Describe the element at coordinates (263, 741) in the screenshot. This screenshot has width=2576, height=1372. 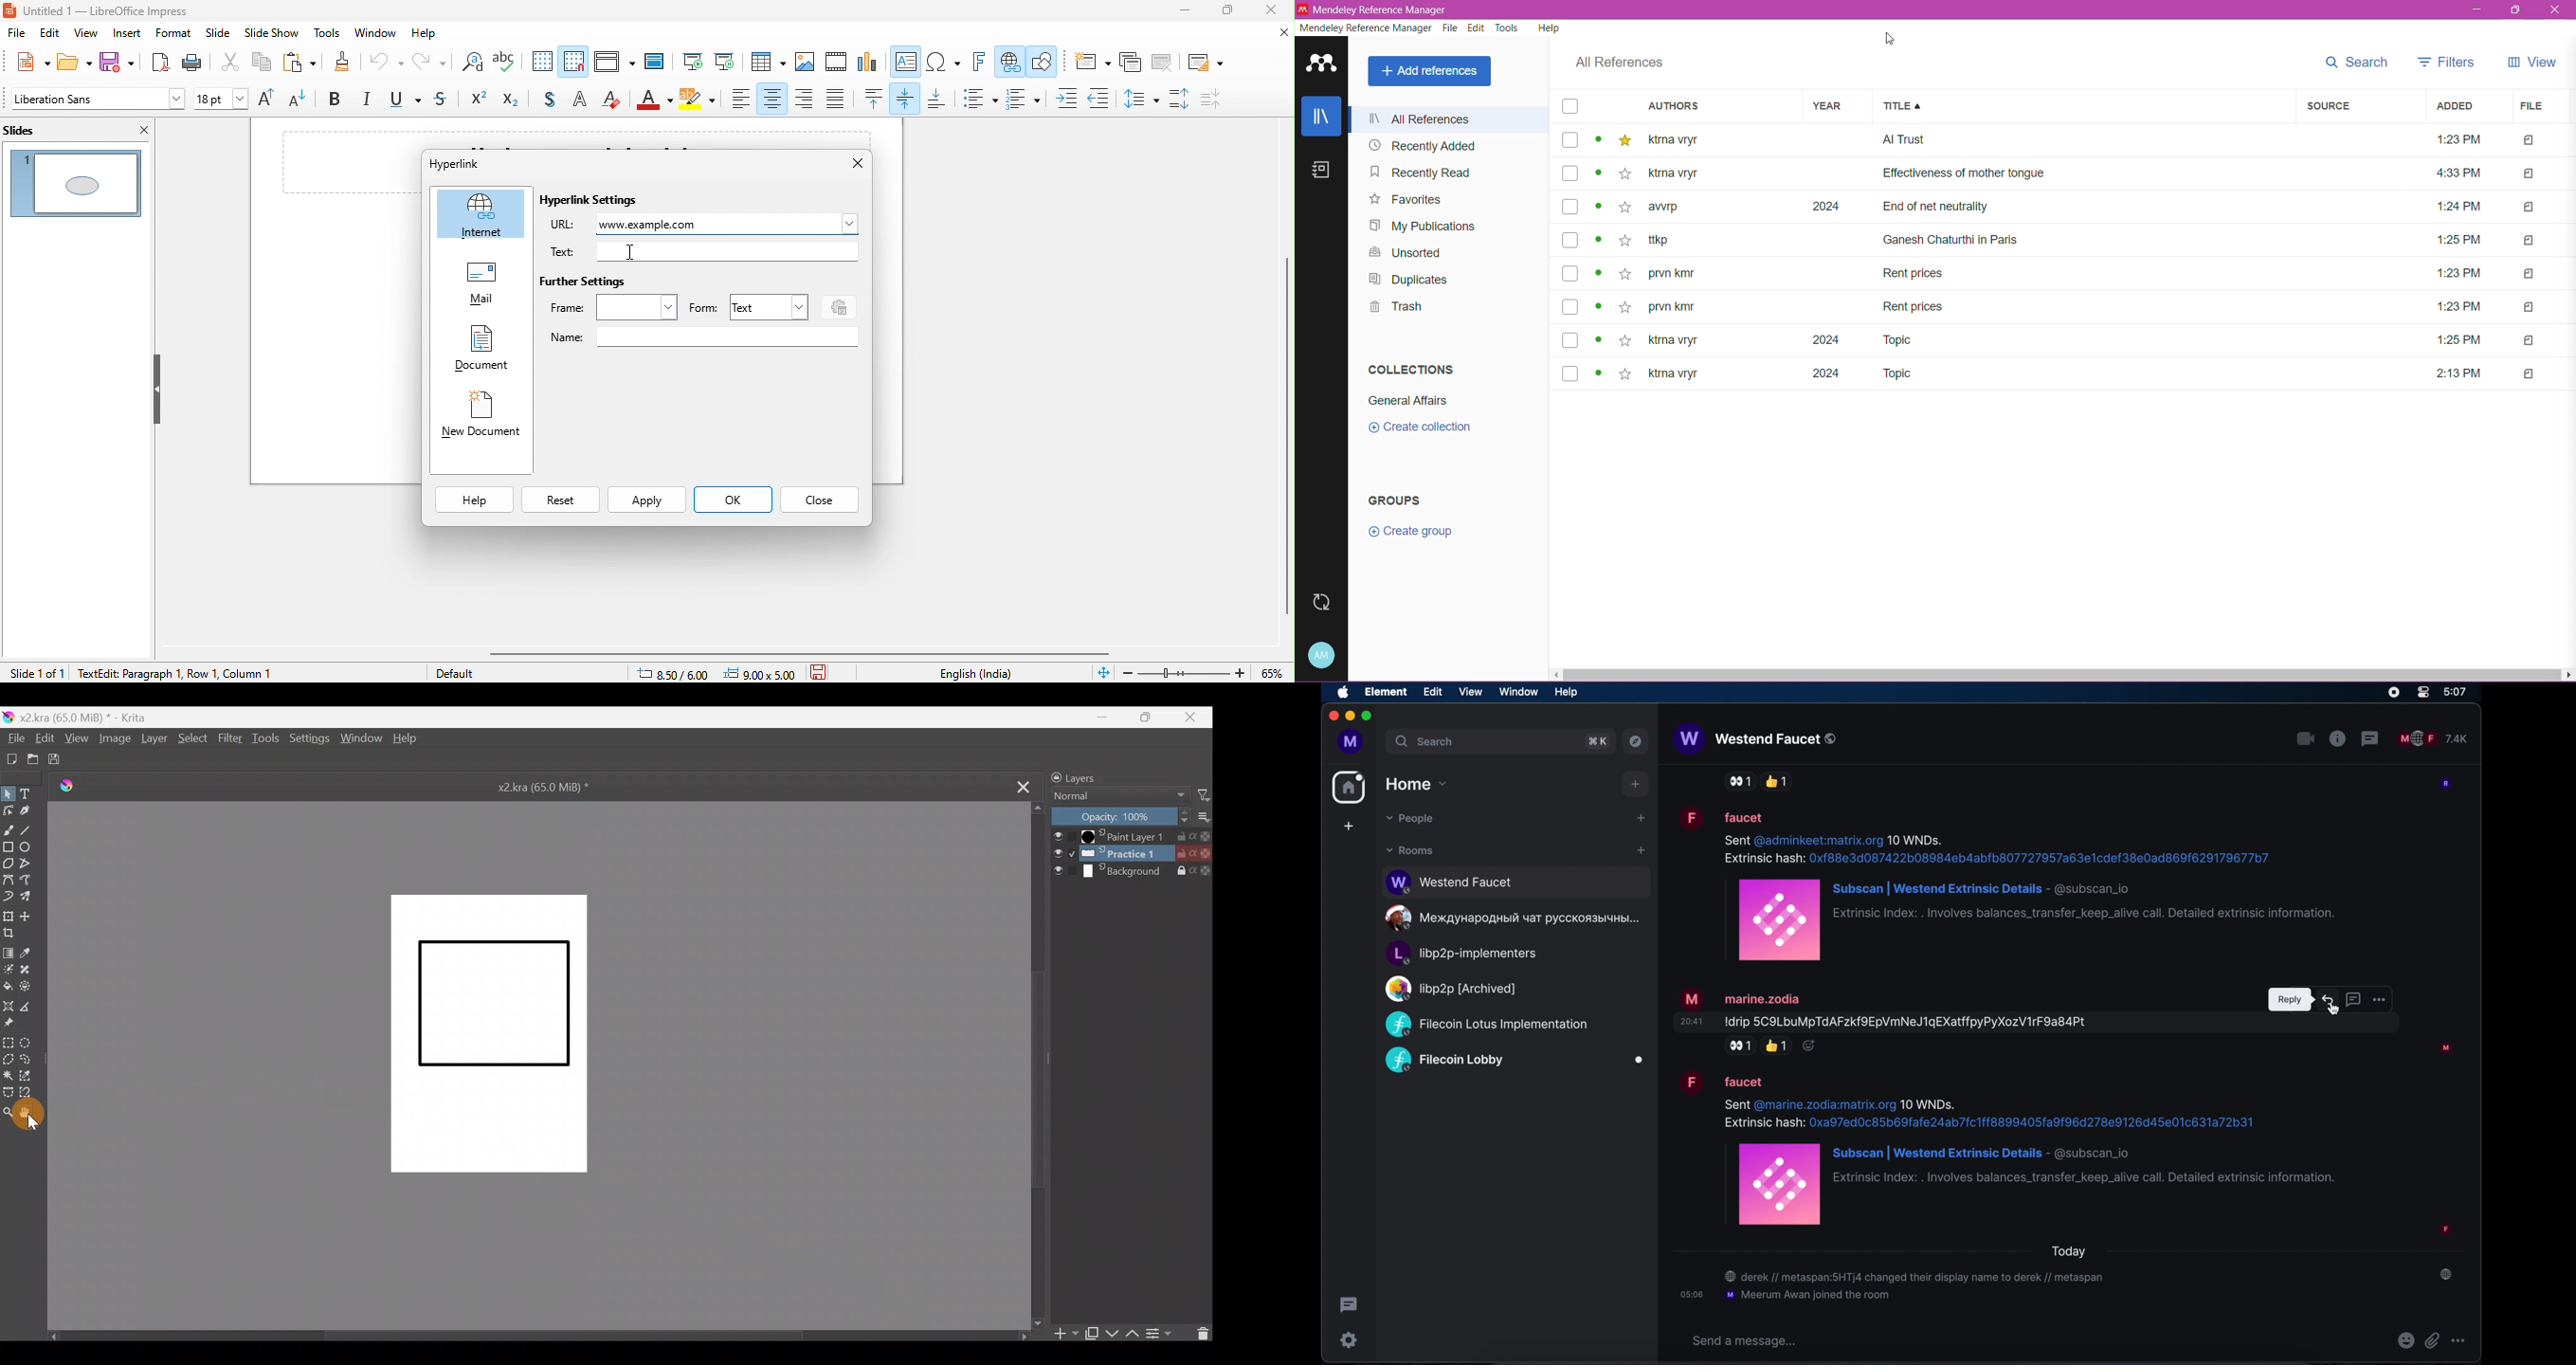
I see `Tools` at that location.